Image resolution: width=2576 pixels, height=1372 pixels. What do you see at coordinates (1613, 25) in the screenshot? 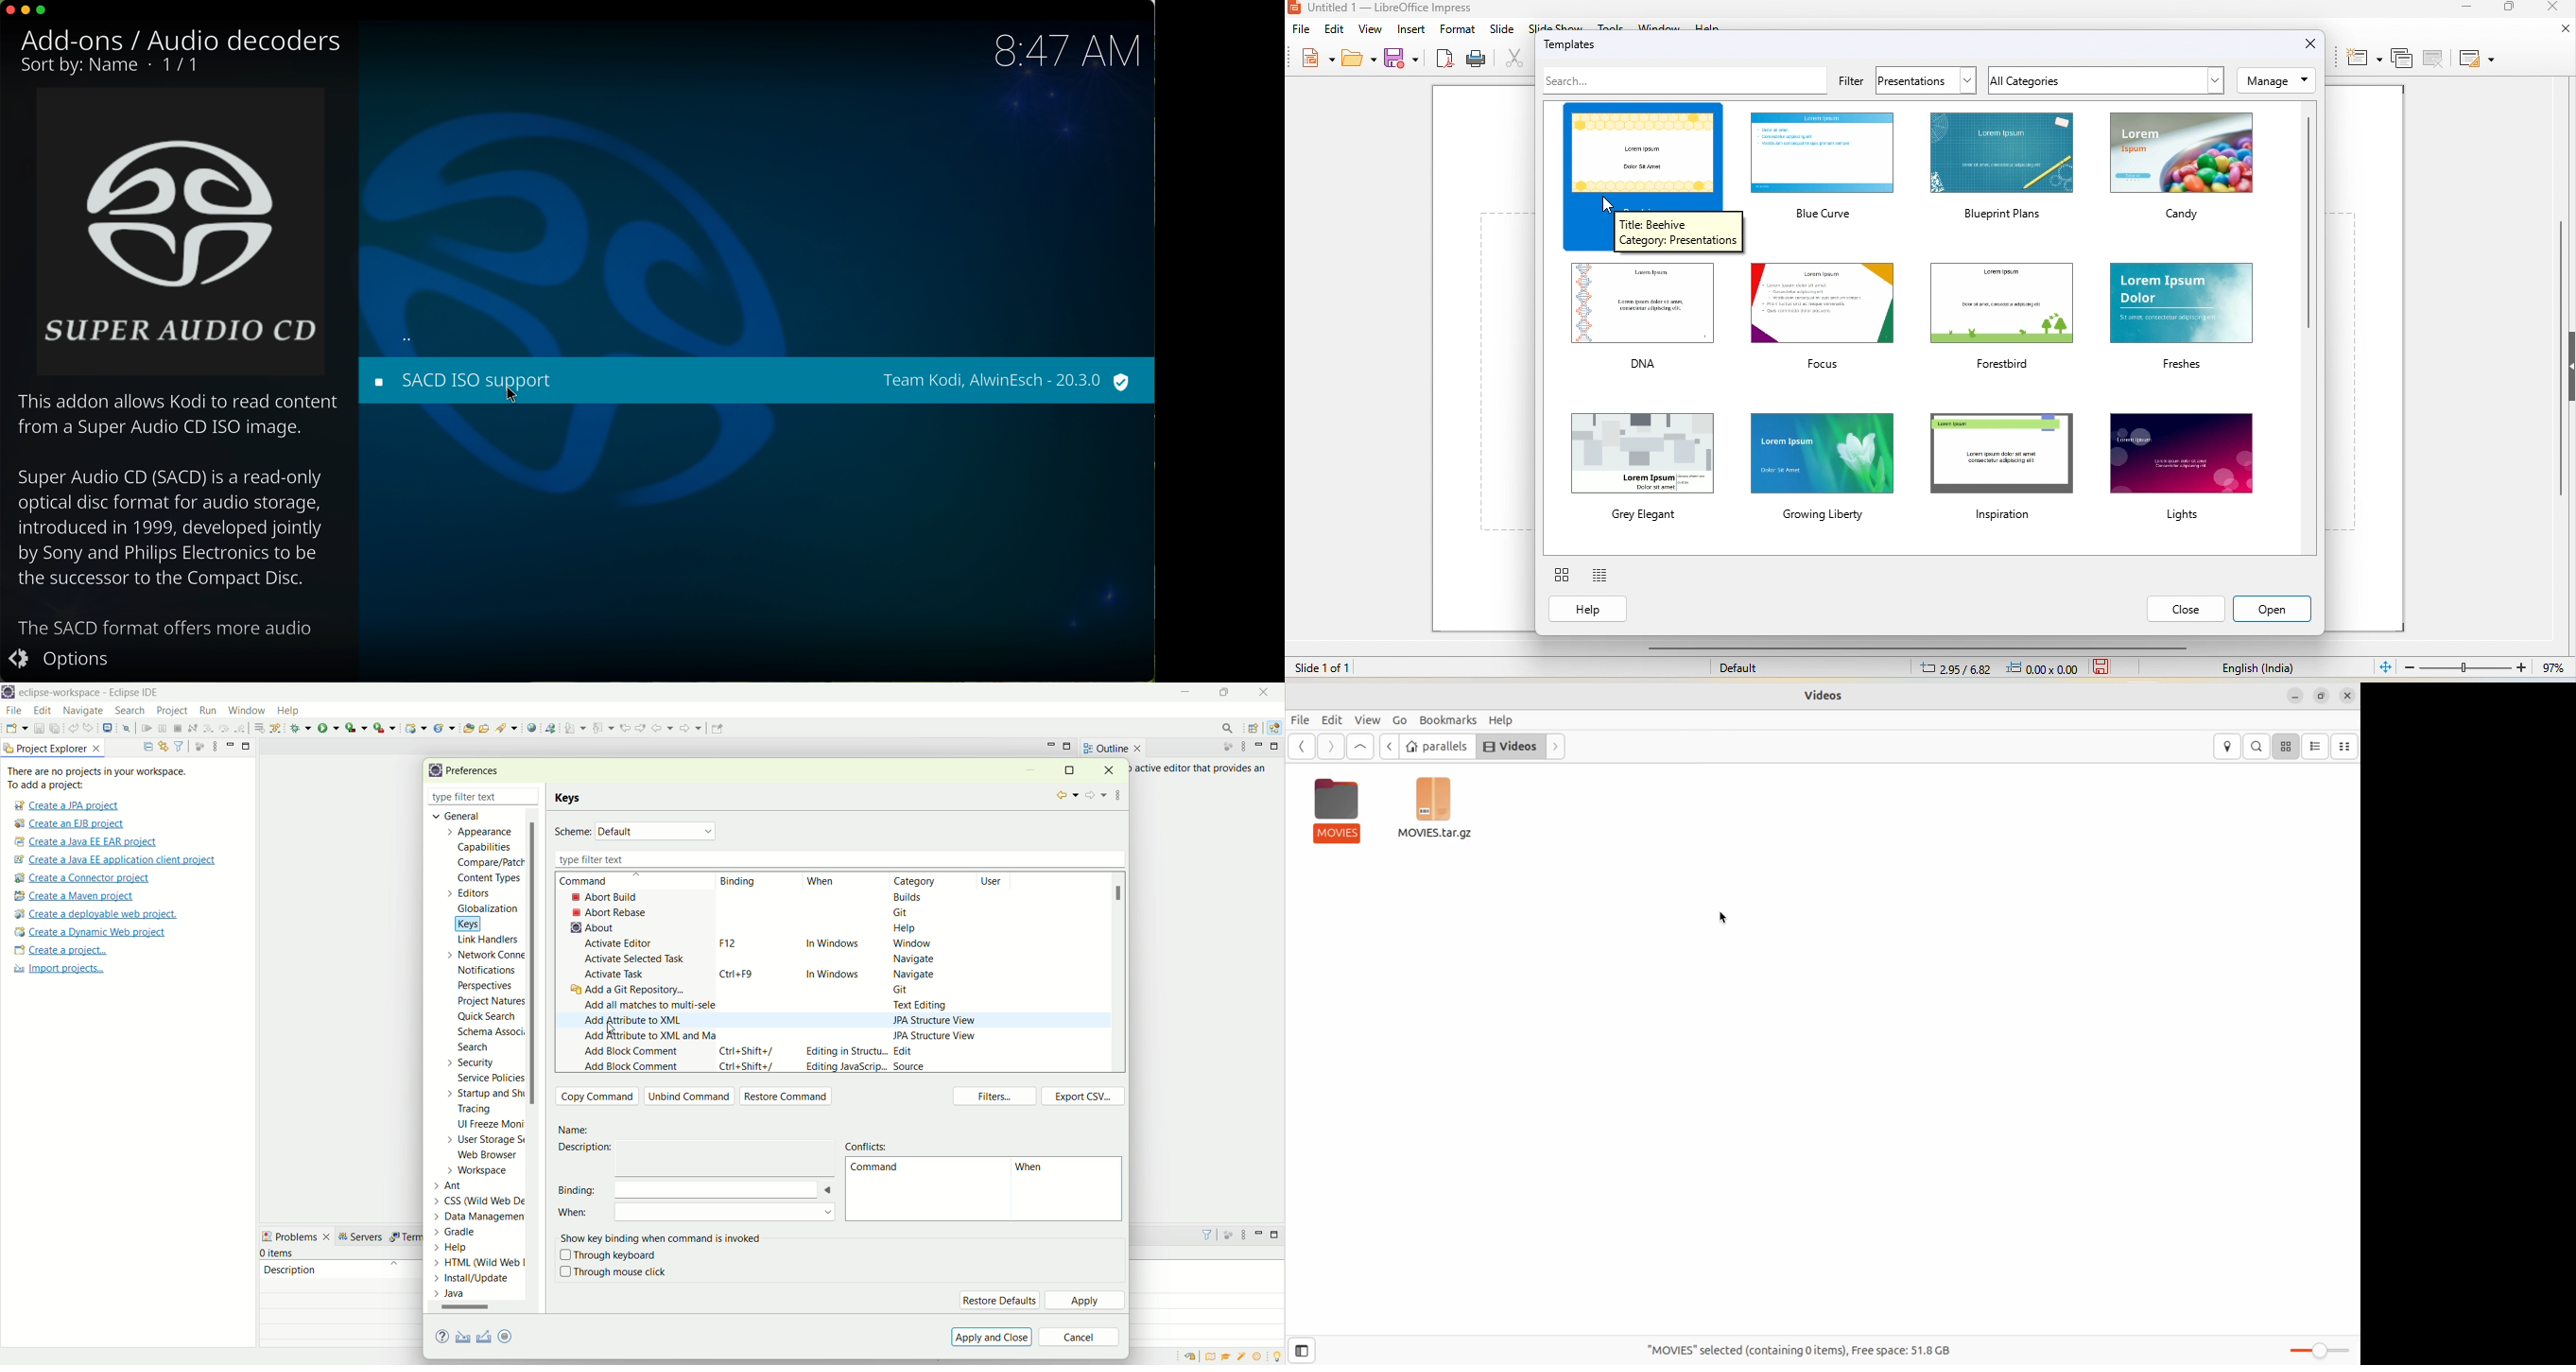
I see `tools` at bounding box center [1613, 25].